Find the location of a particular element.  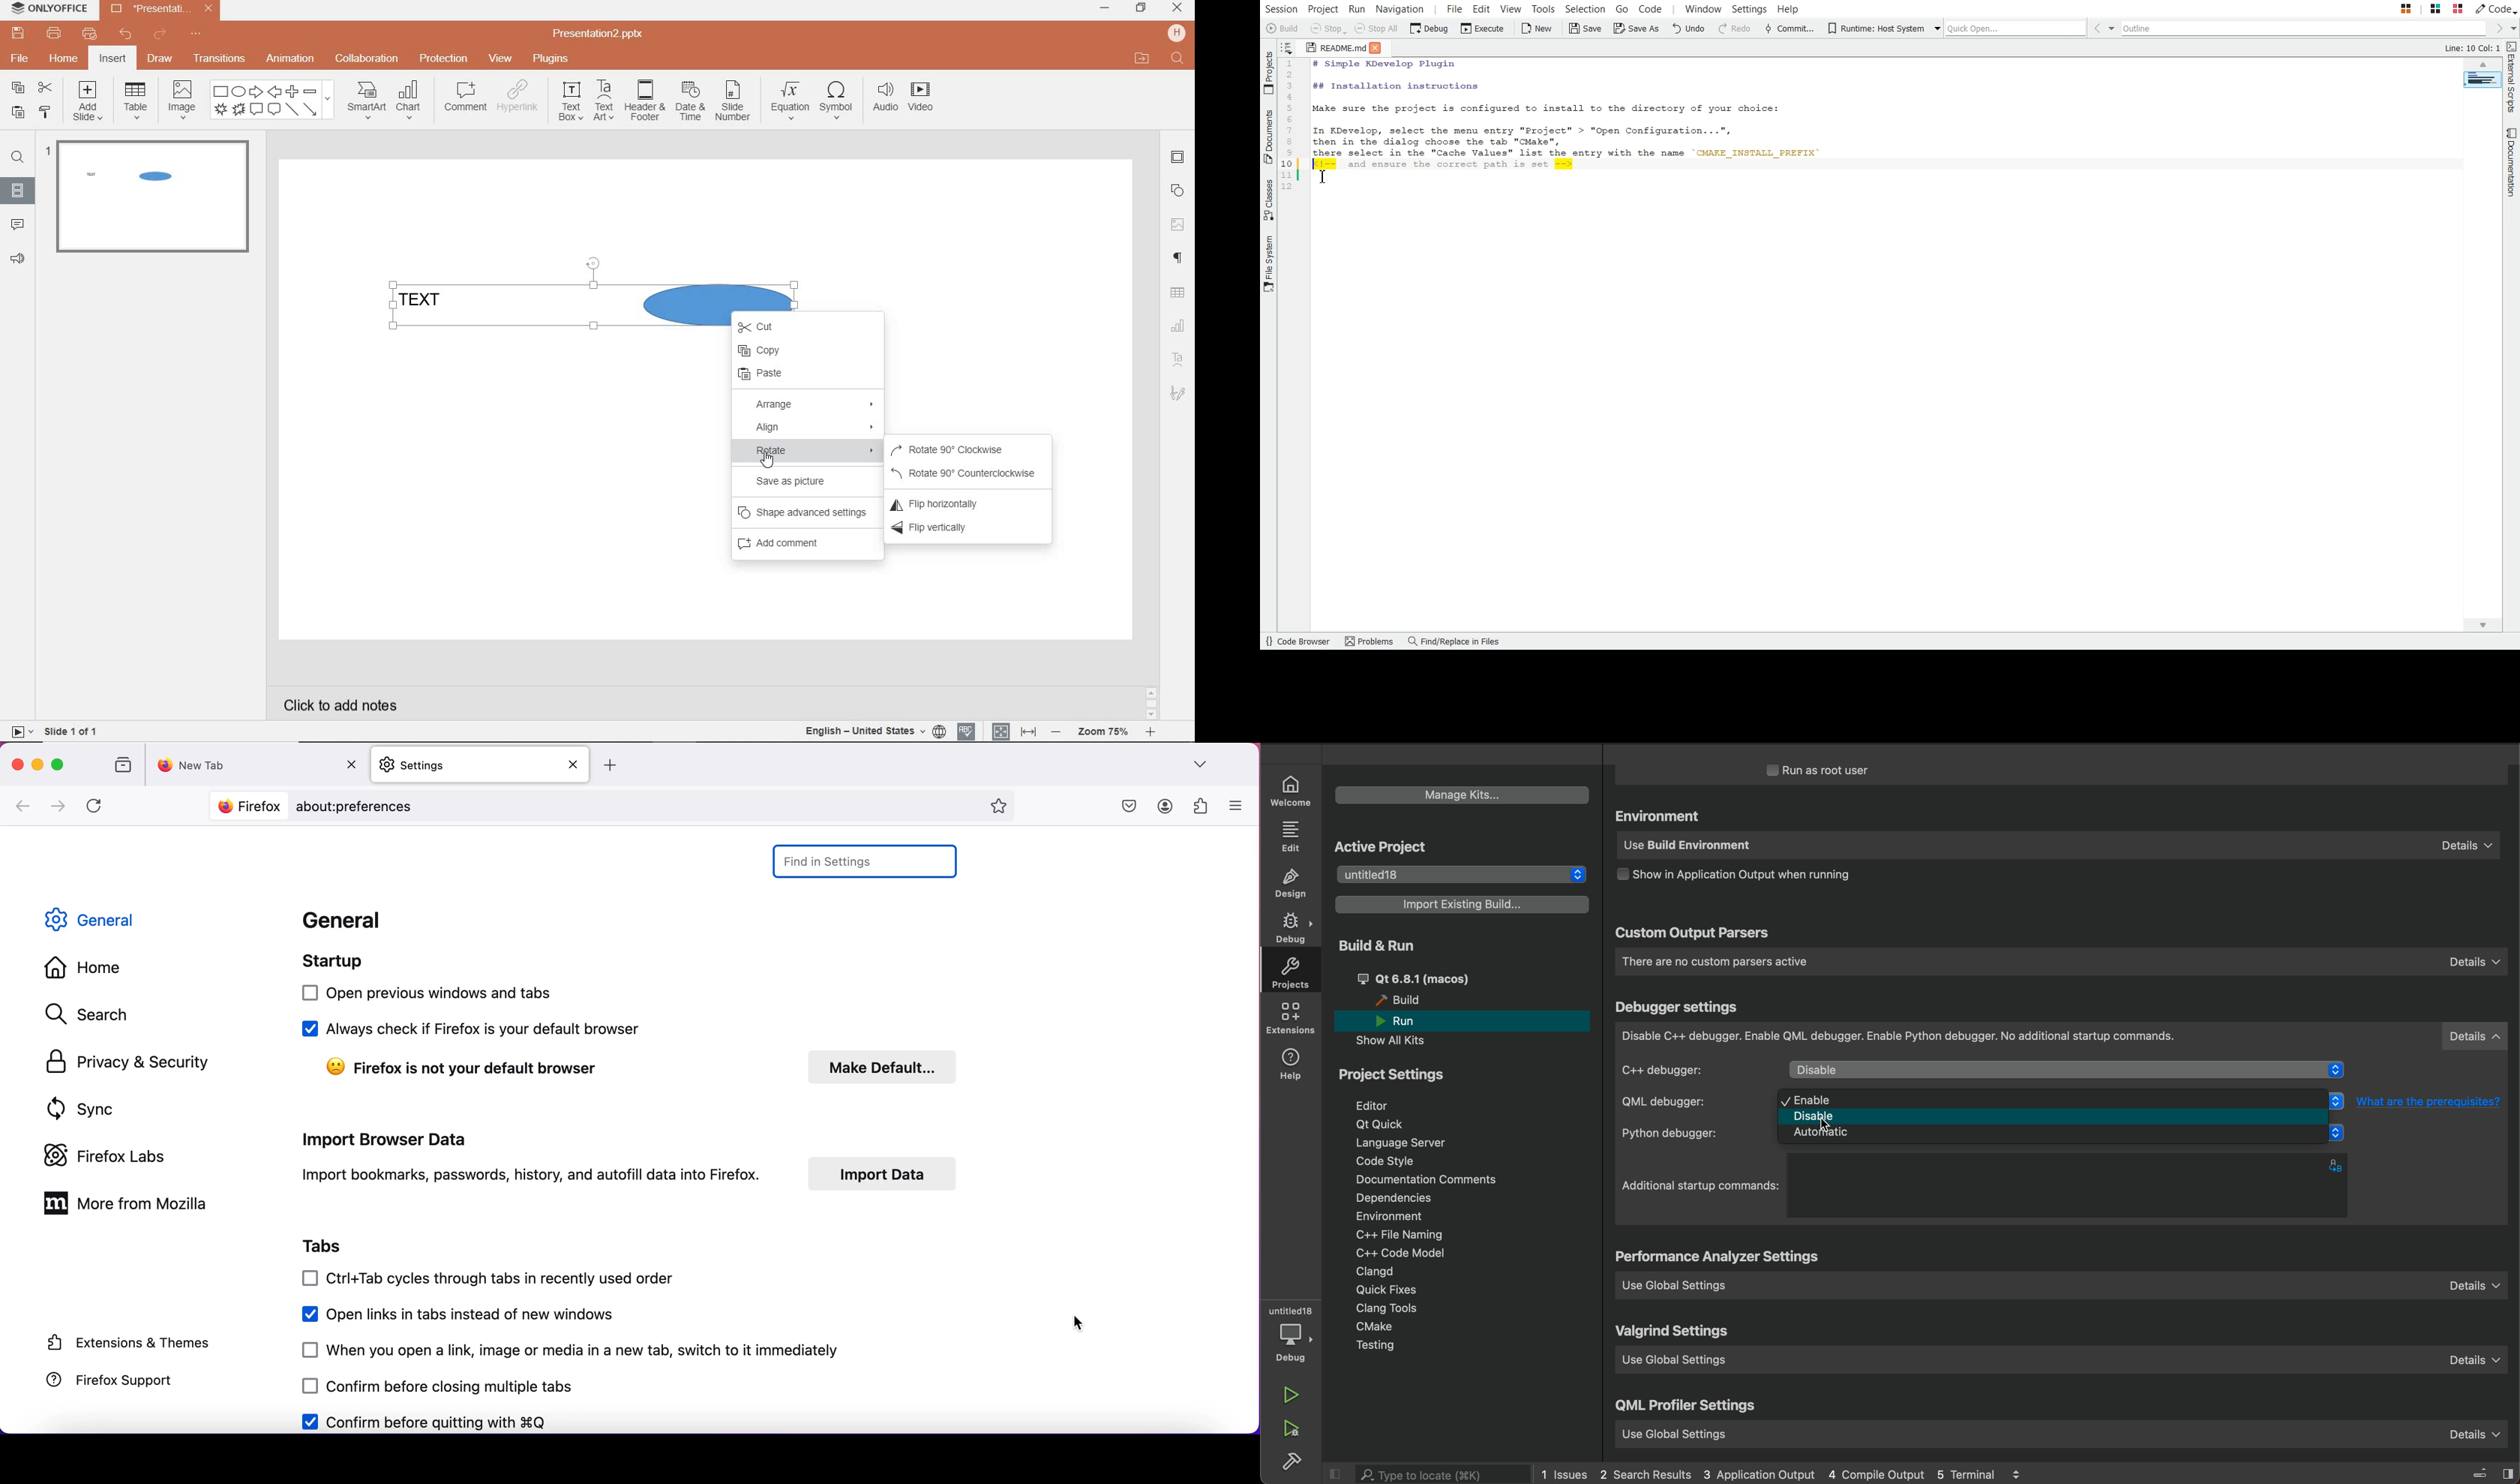

shape is located at coordinates (272, 101).